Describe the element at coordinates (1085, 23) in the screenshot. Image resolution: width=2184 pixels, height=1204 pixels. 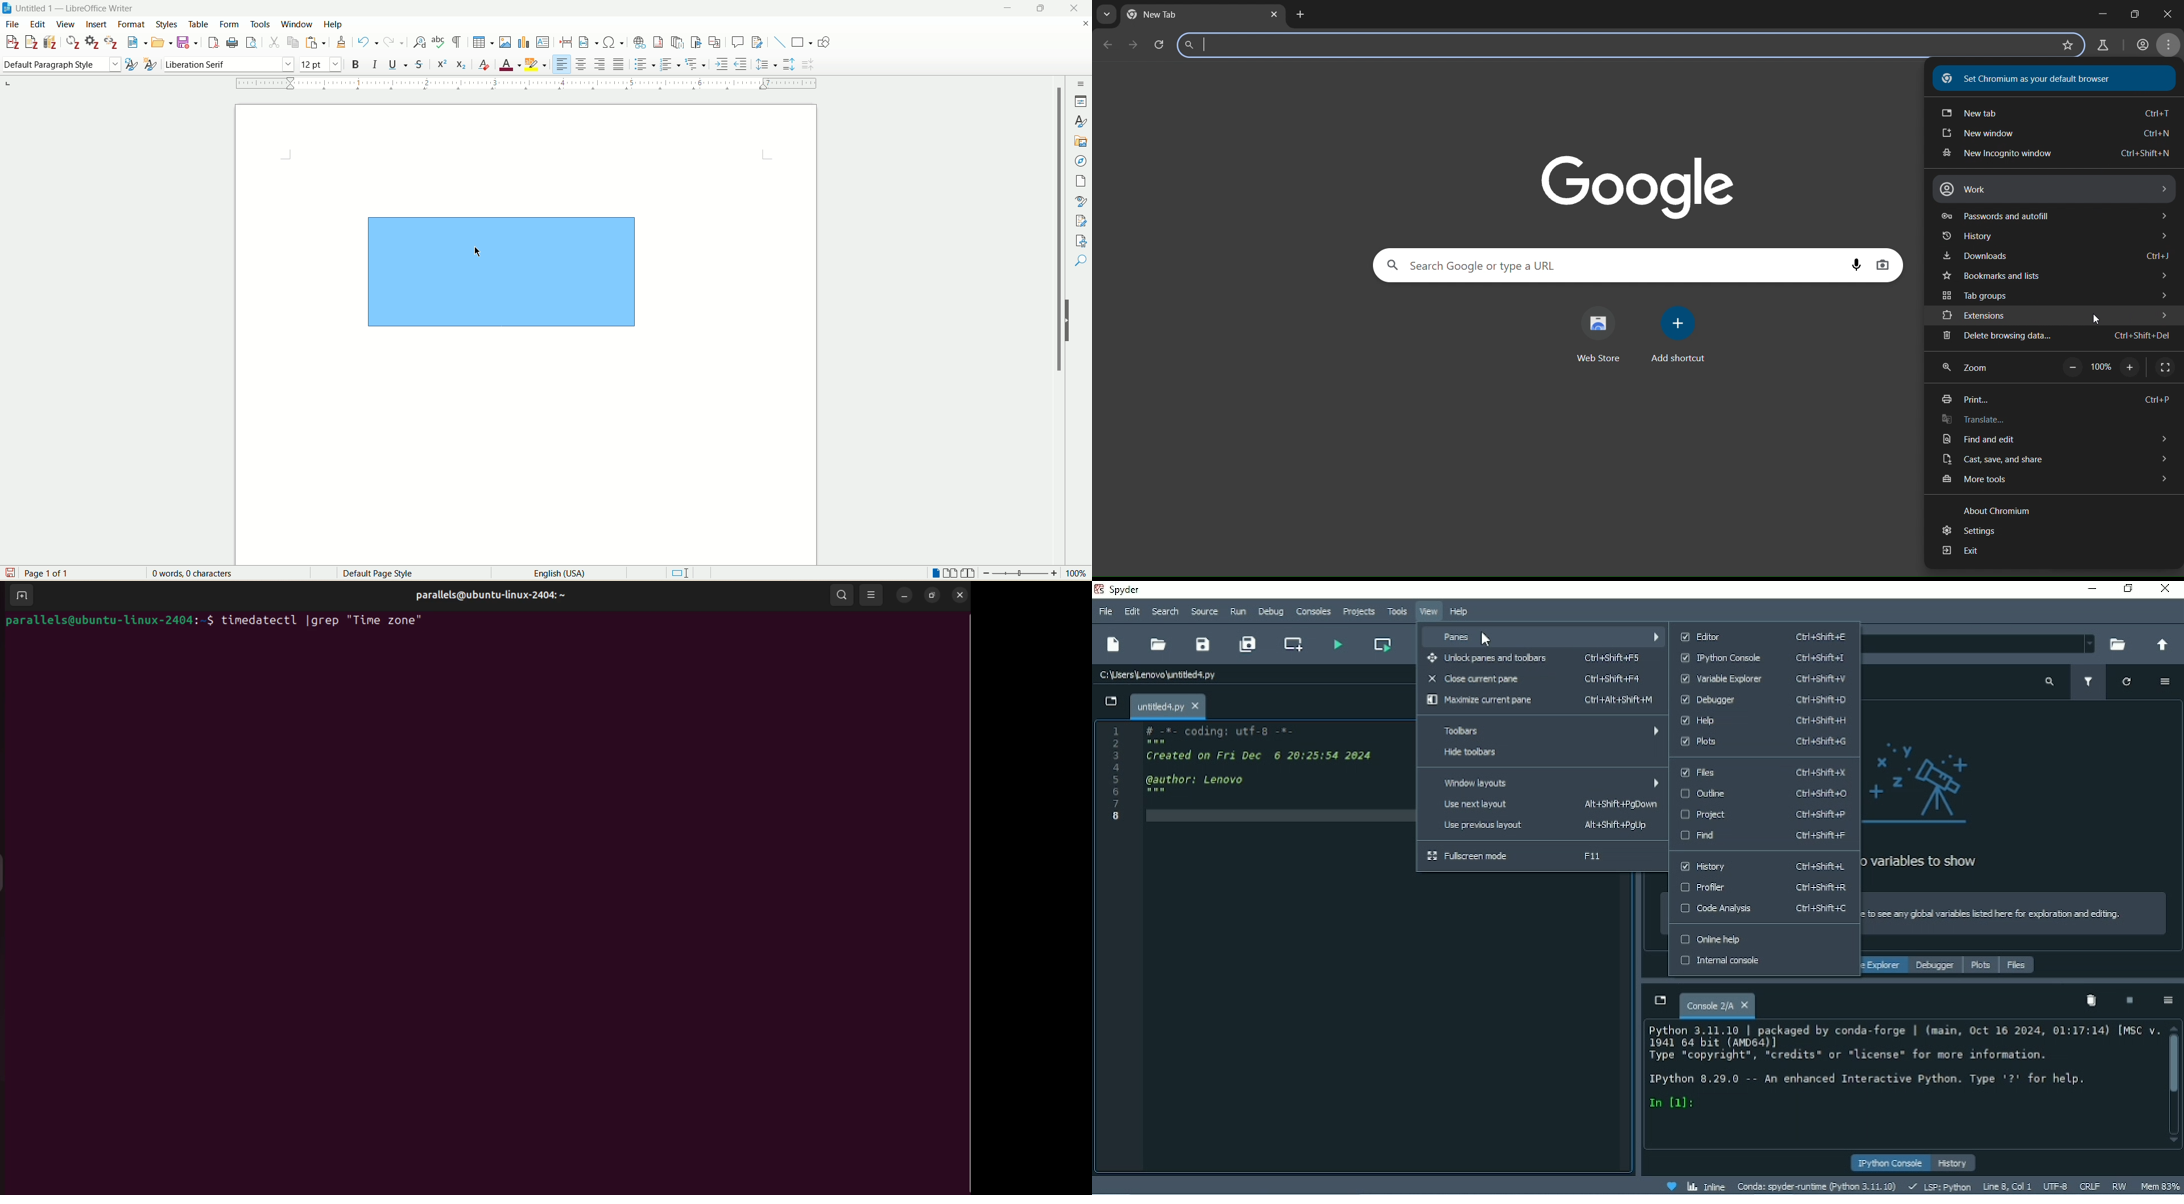
I see `close` at that location.